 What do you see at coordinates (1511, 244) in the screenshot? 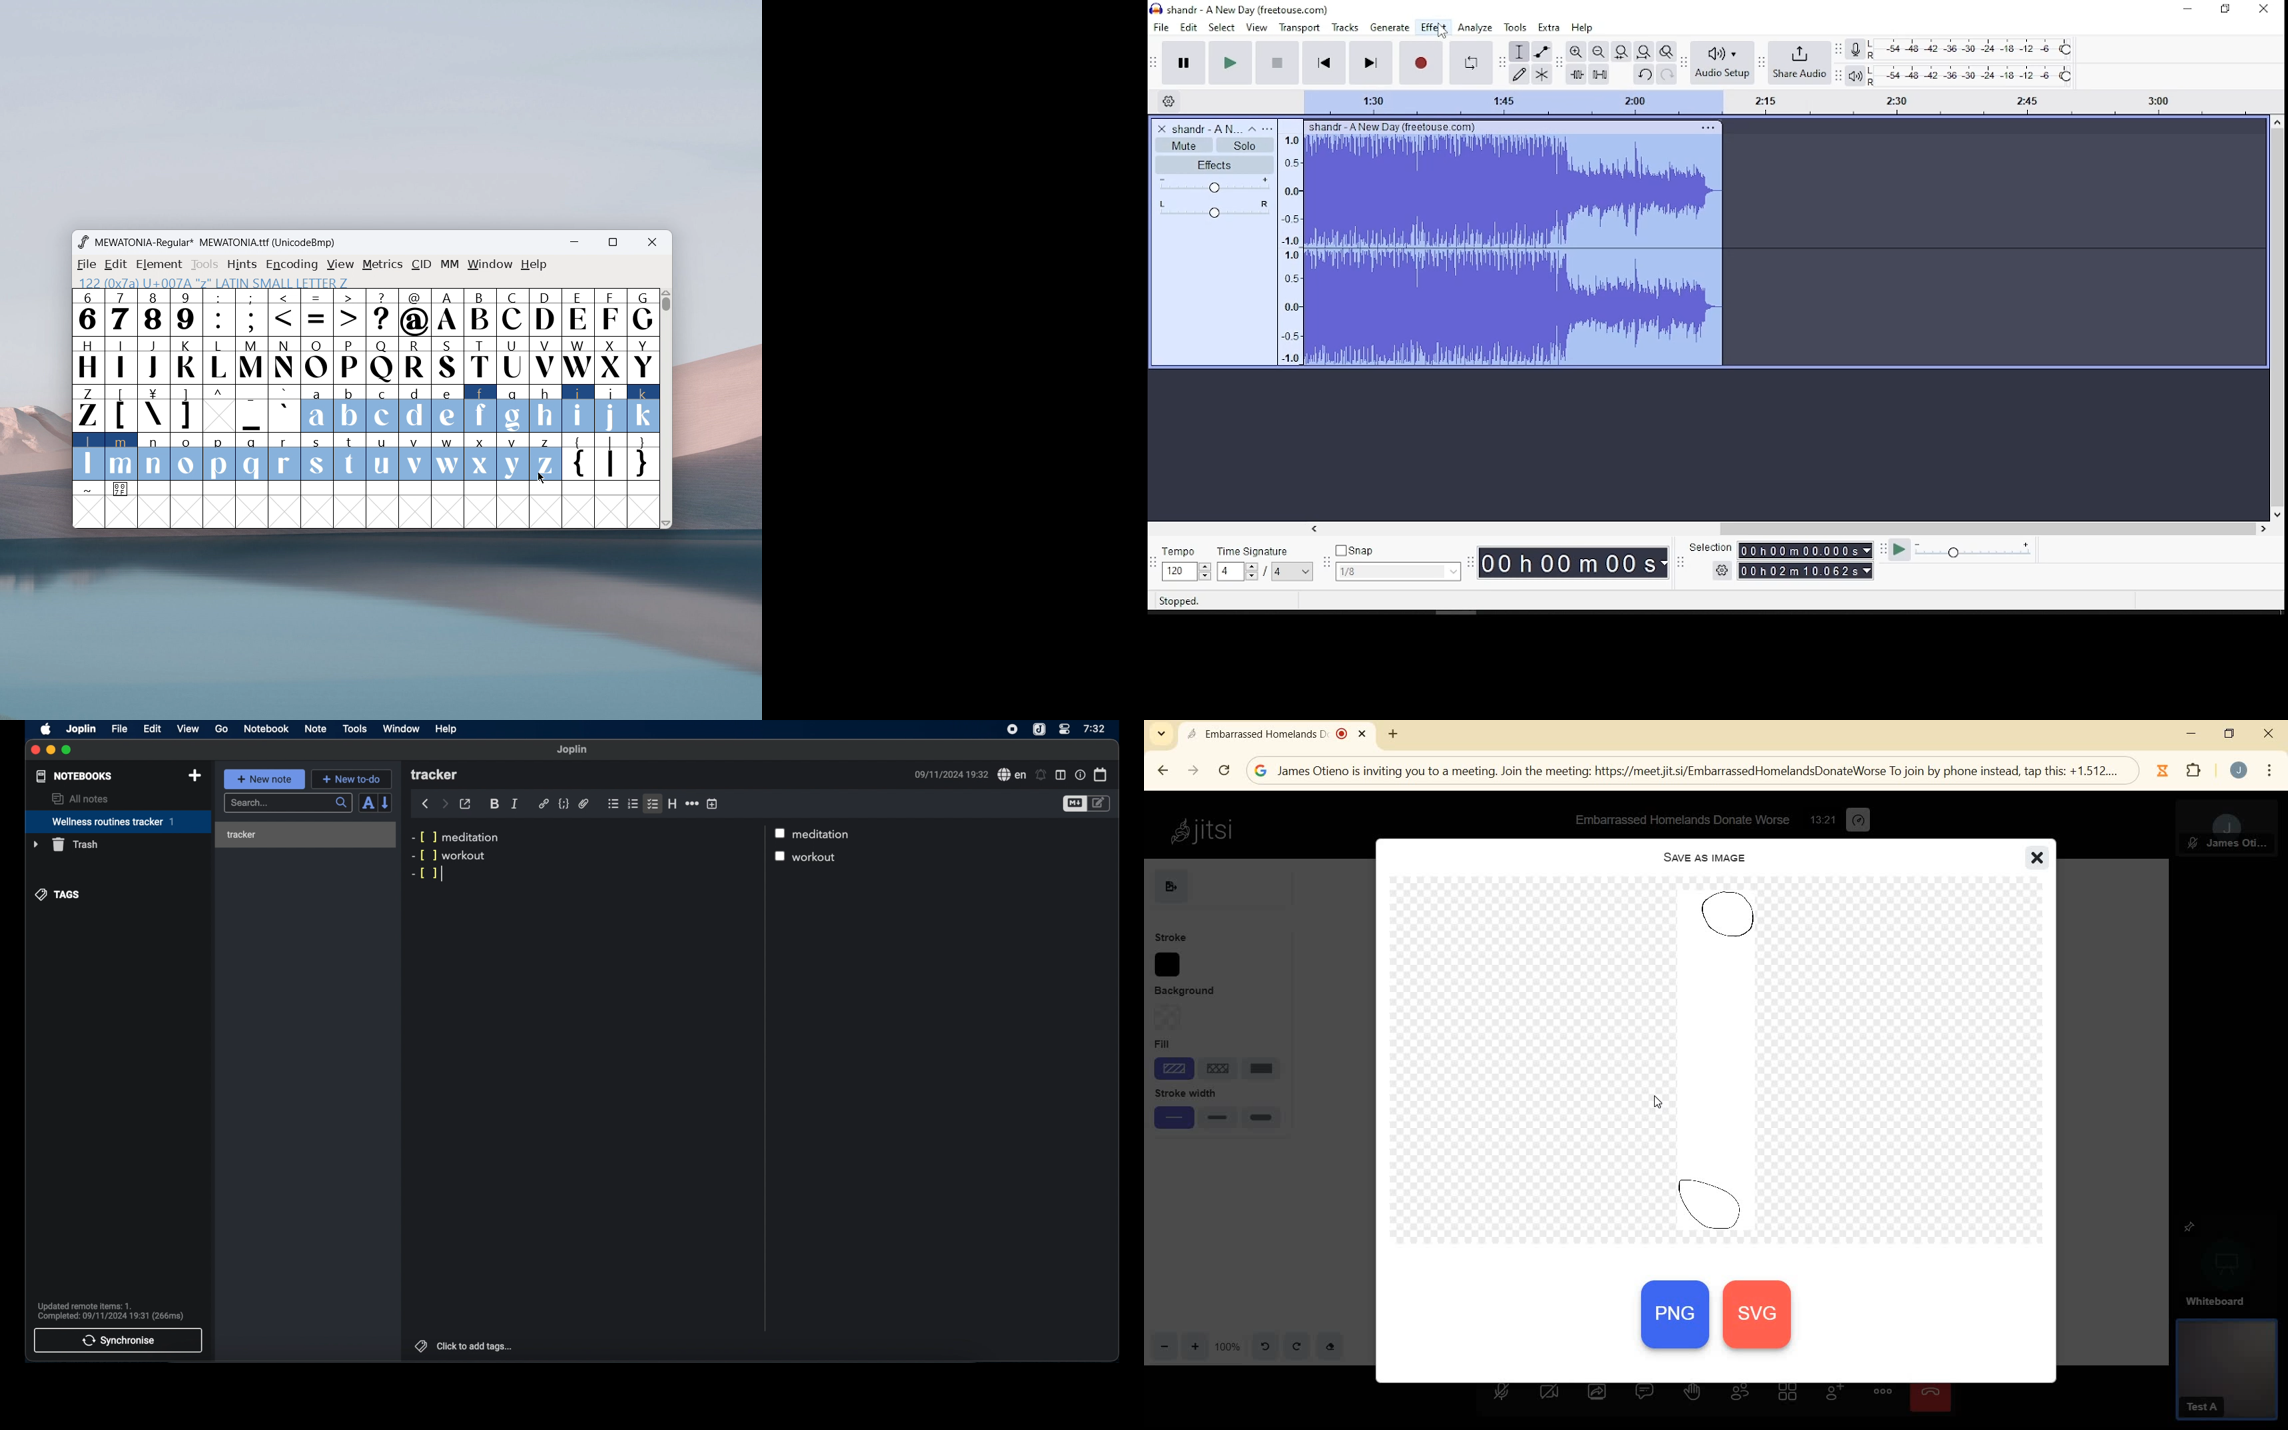
I see `audio clip` at bounding box center [1511, 244].